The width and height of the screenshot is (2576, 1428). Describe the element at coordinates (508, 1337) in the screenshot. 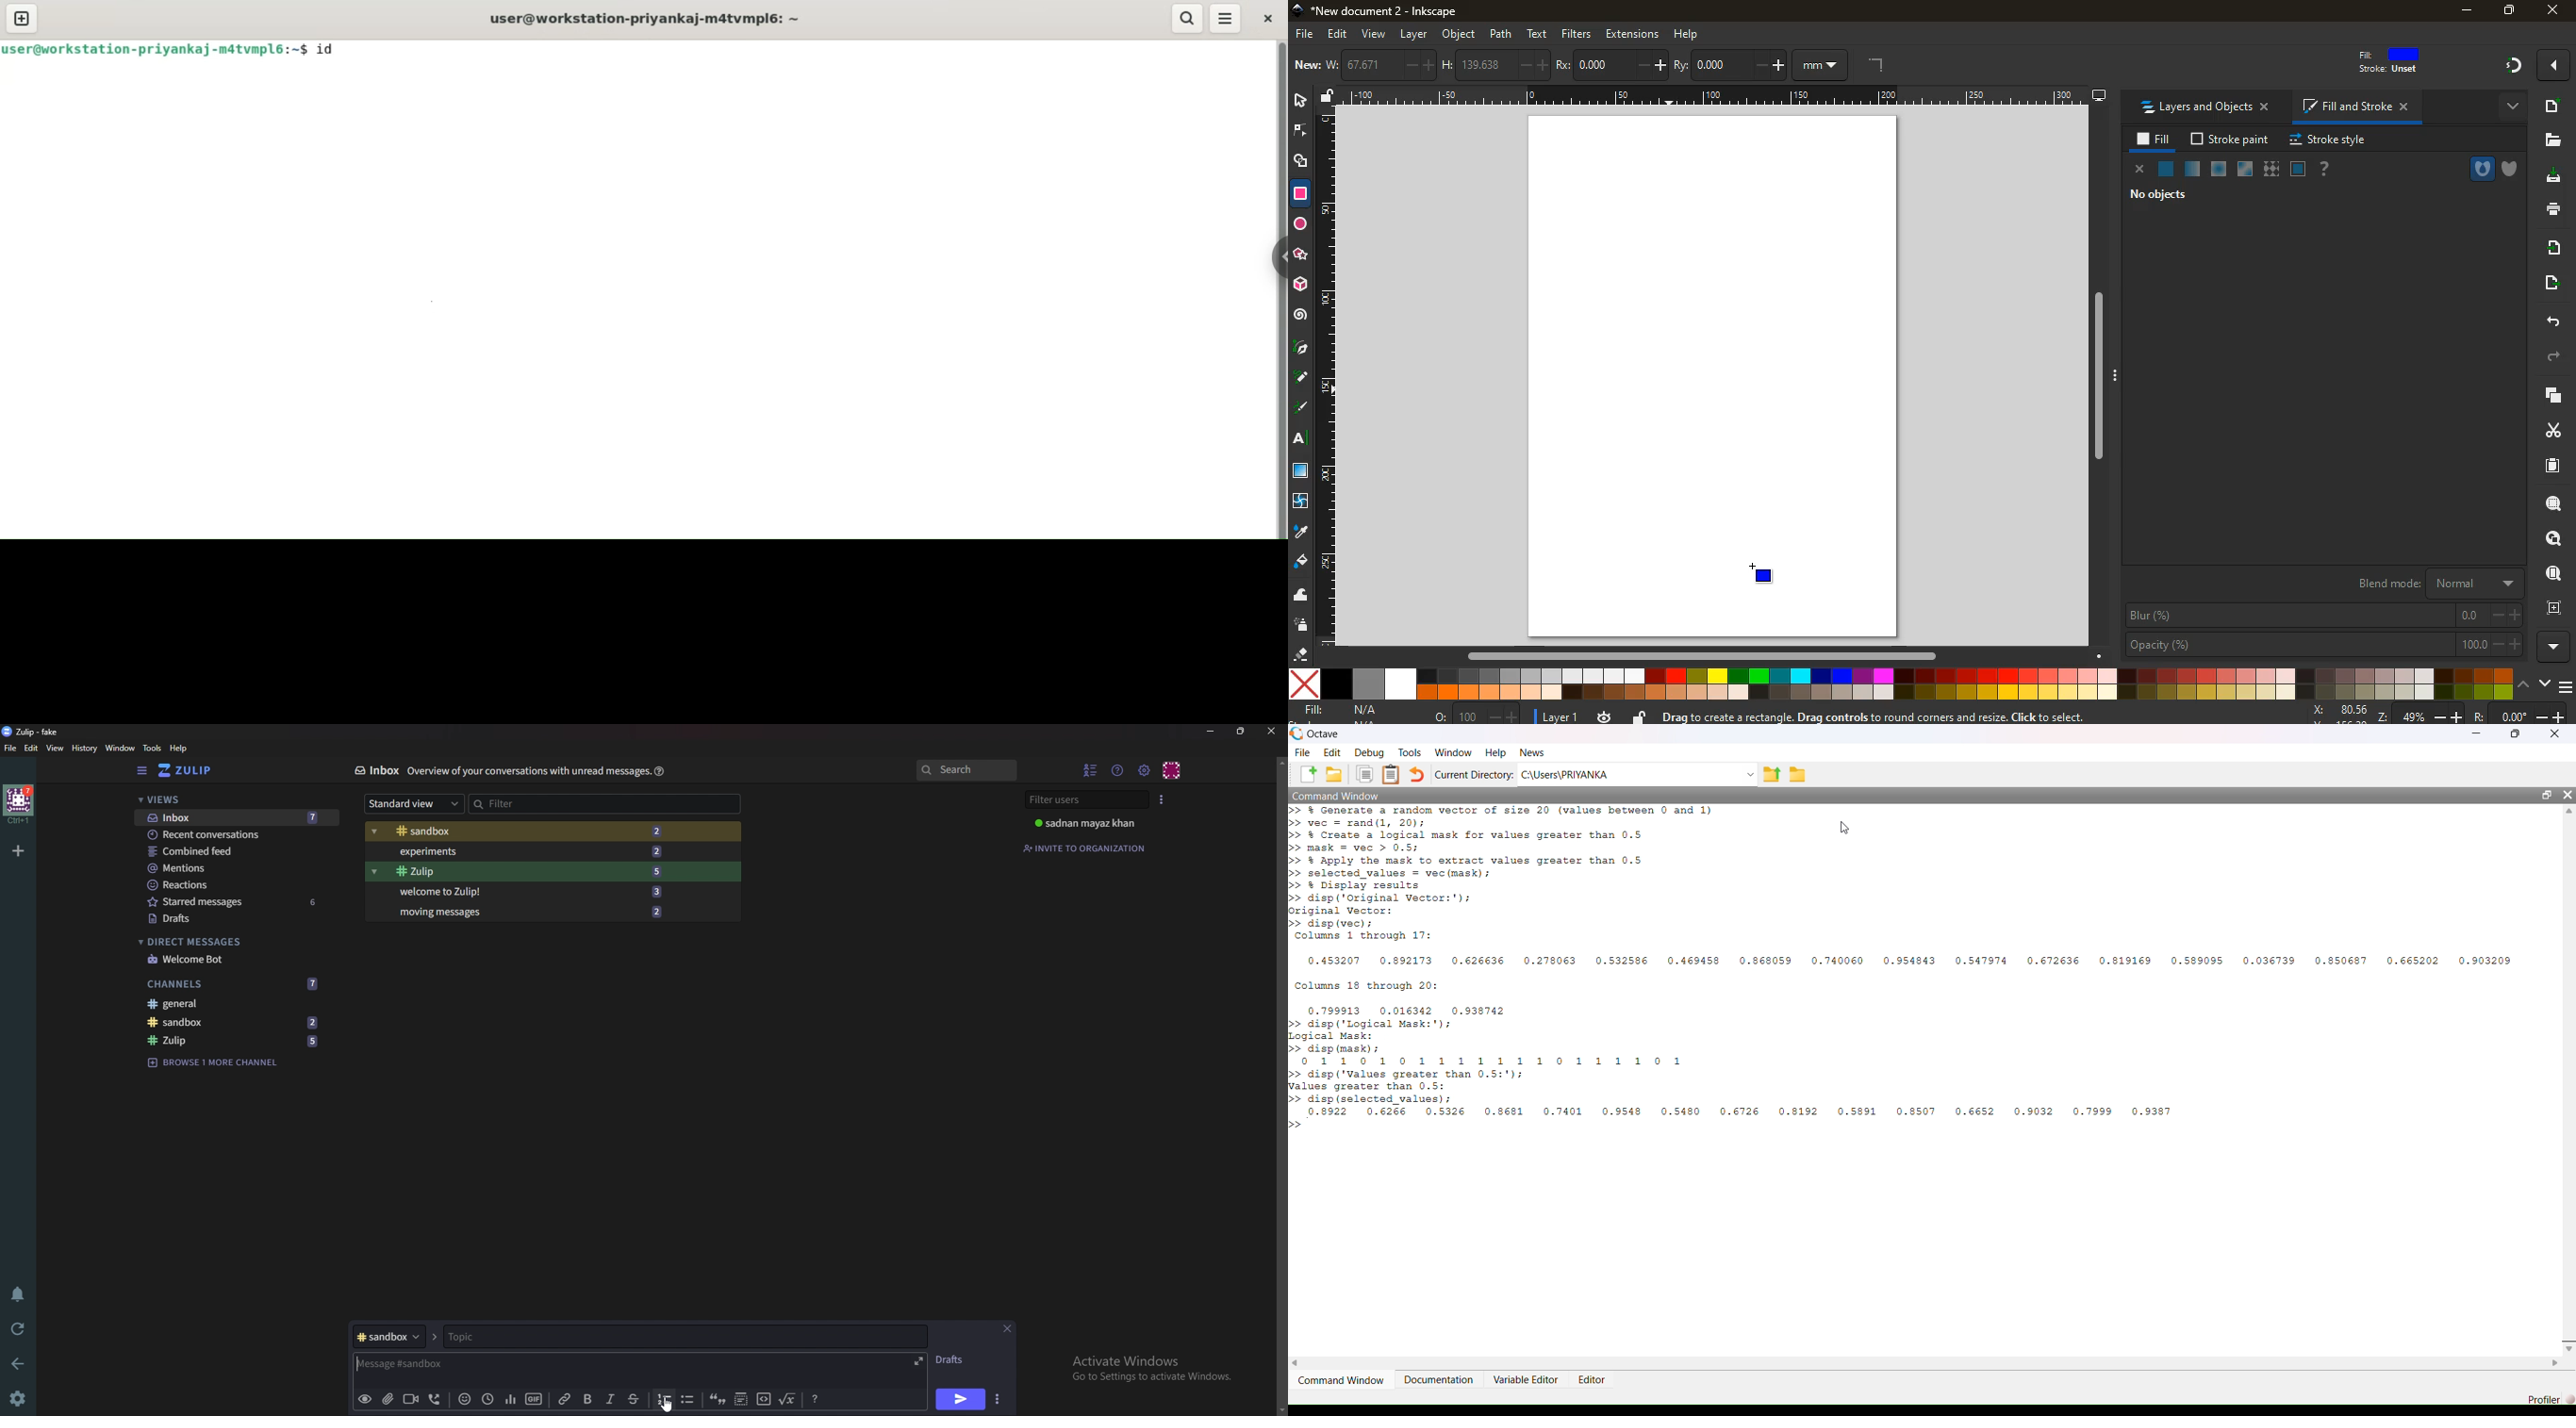

I see `topic` at that location.